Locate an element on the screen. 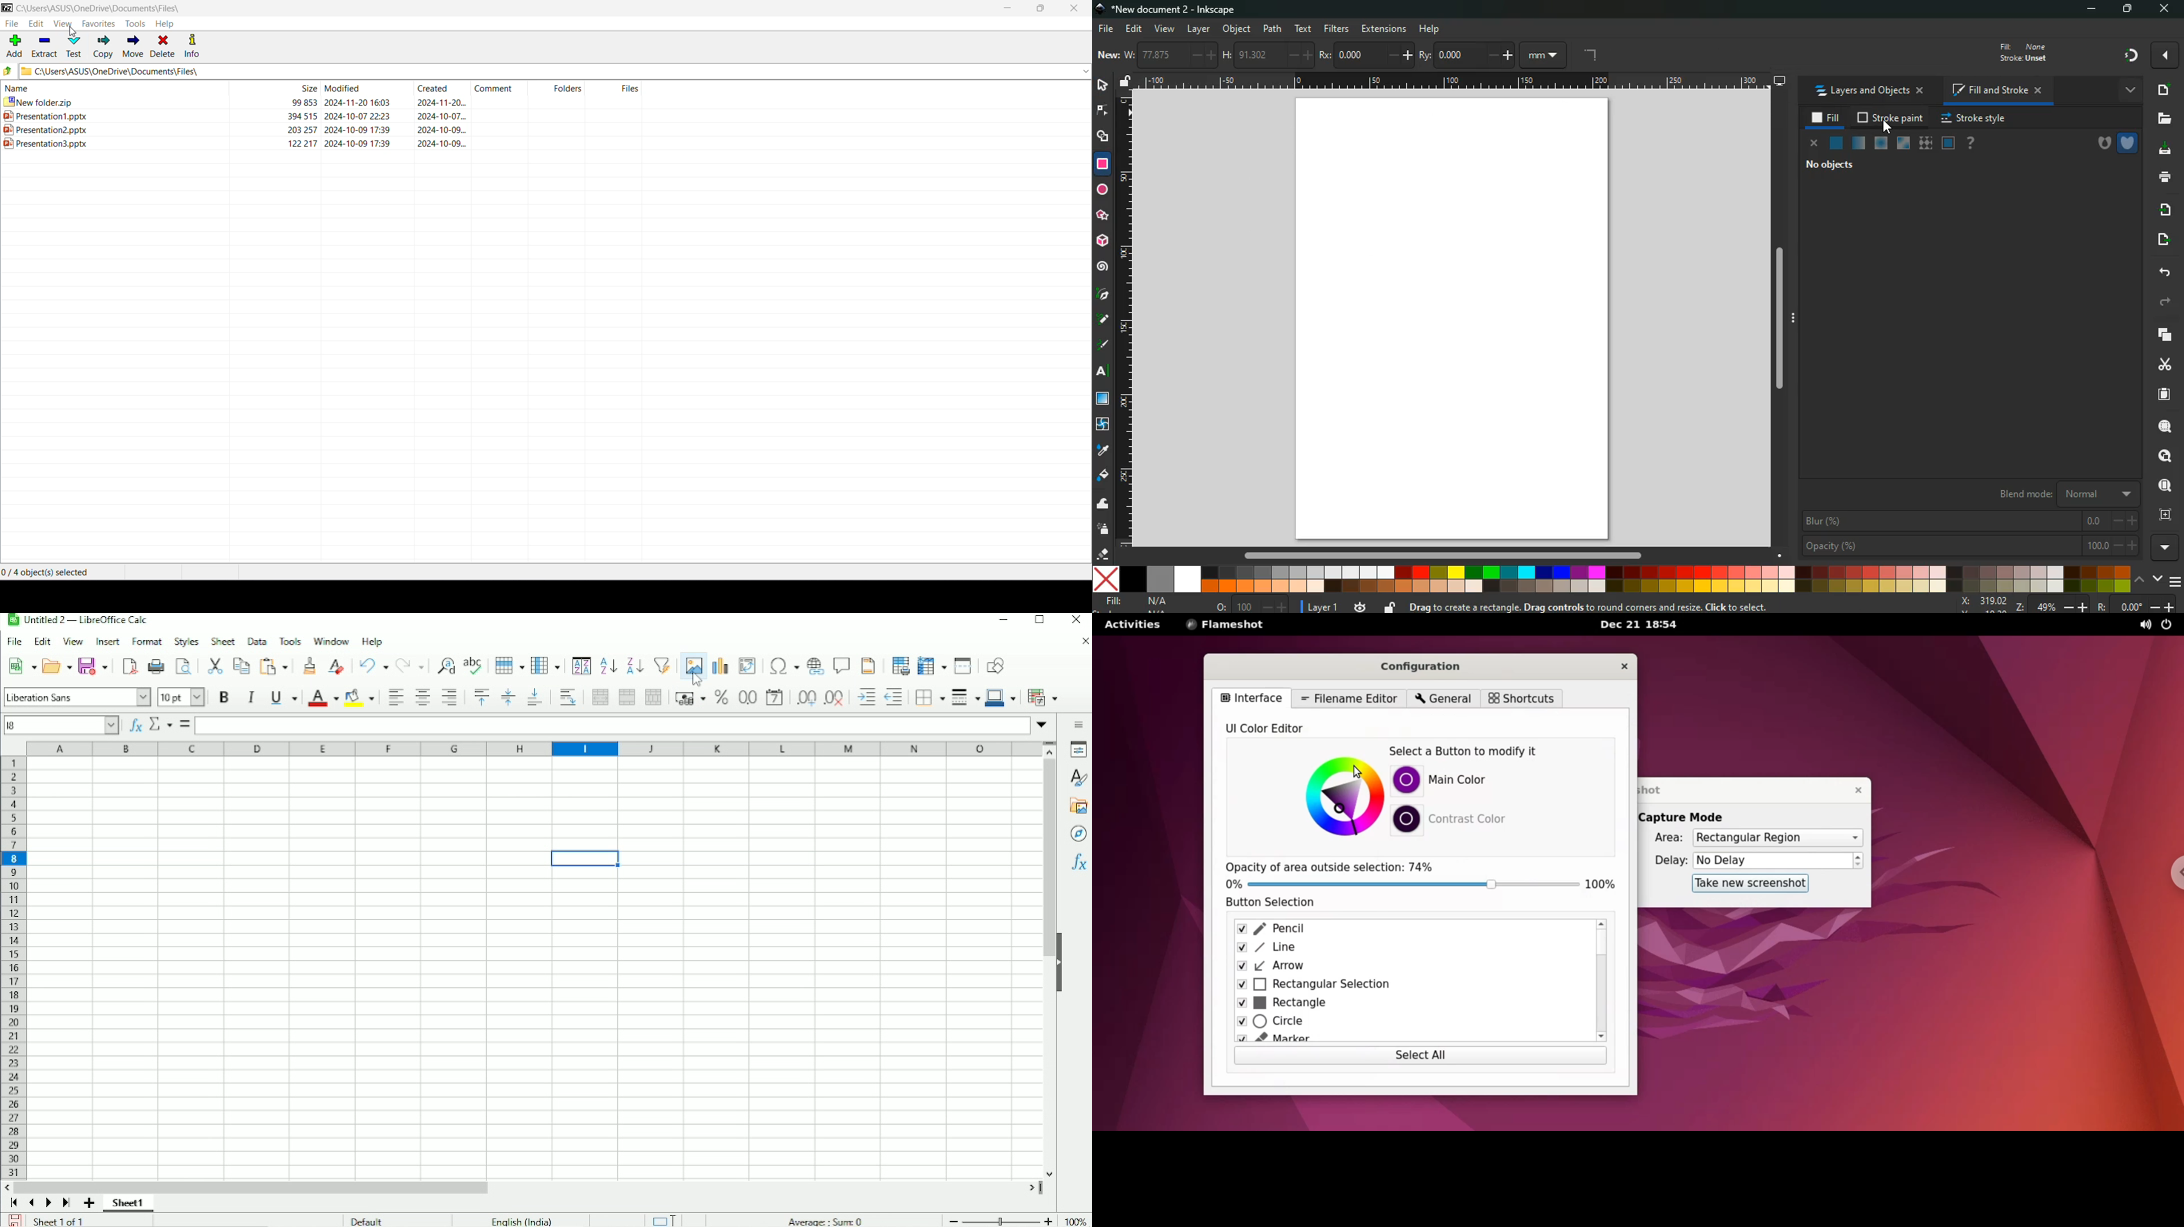 The image size is (2184, 1232). stroke paint is located at coordinates (1891, 118).